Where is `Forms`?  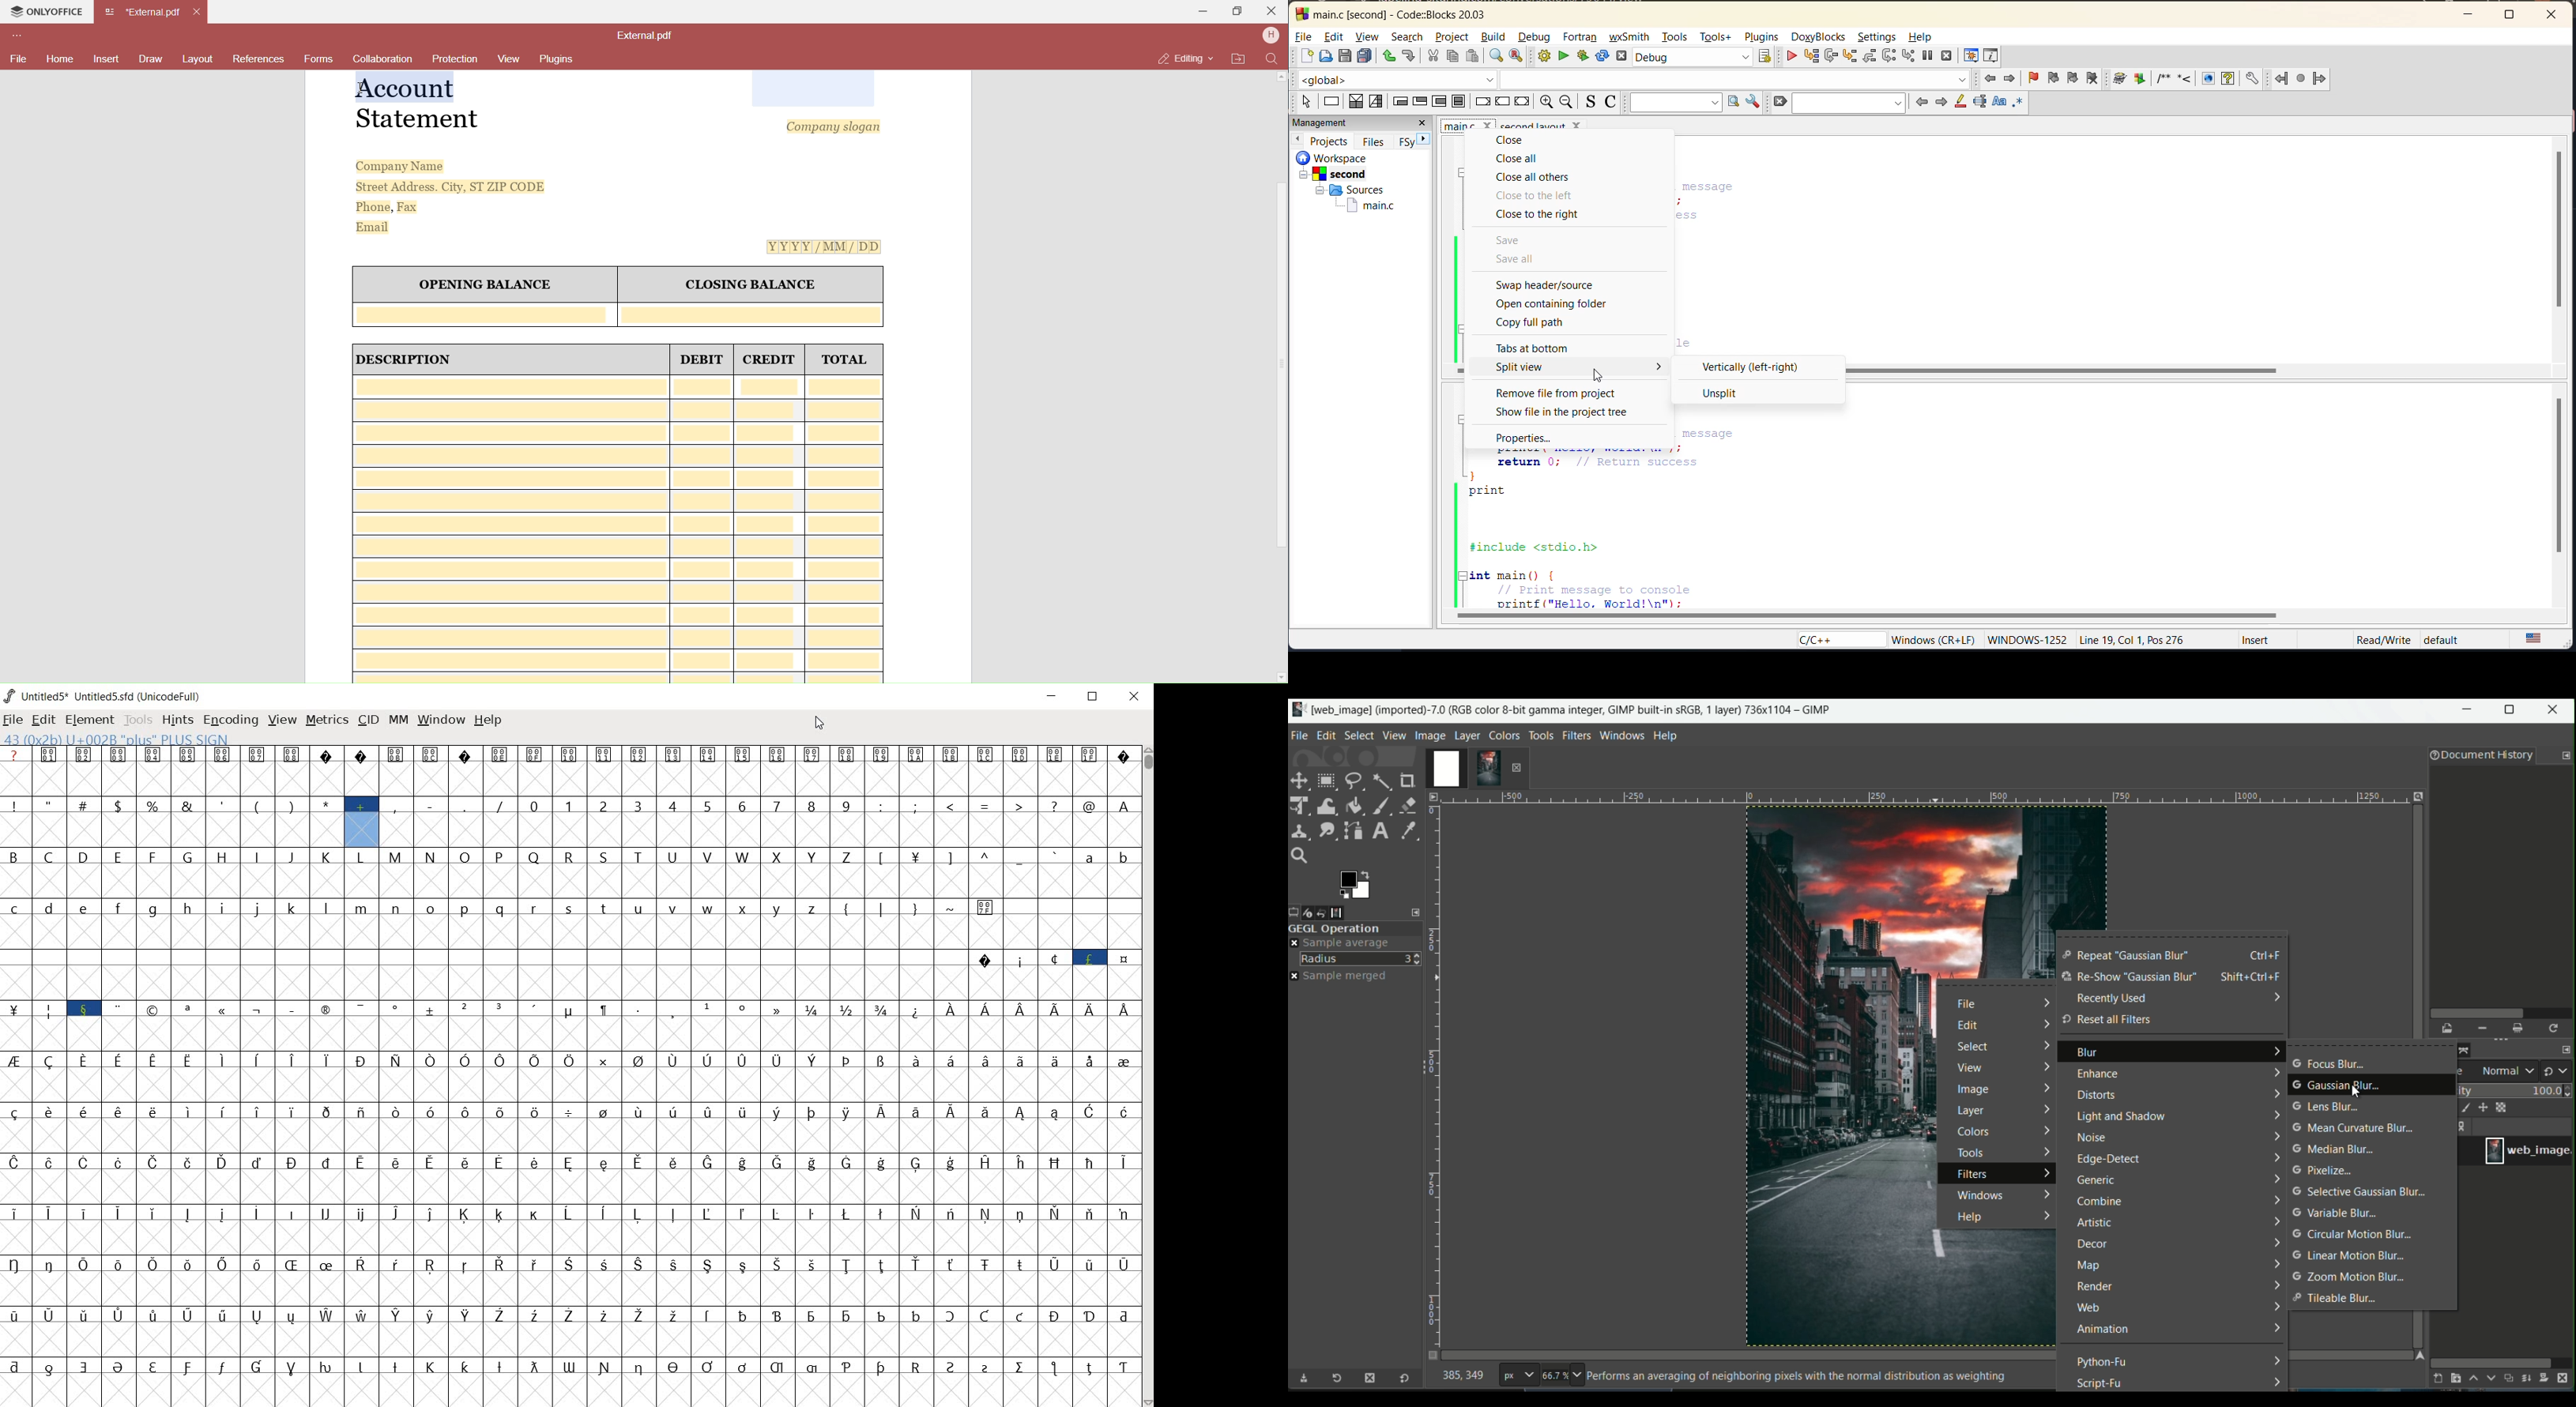 Forms is located at coordinates (319, 58).